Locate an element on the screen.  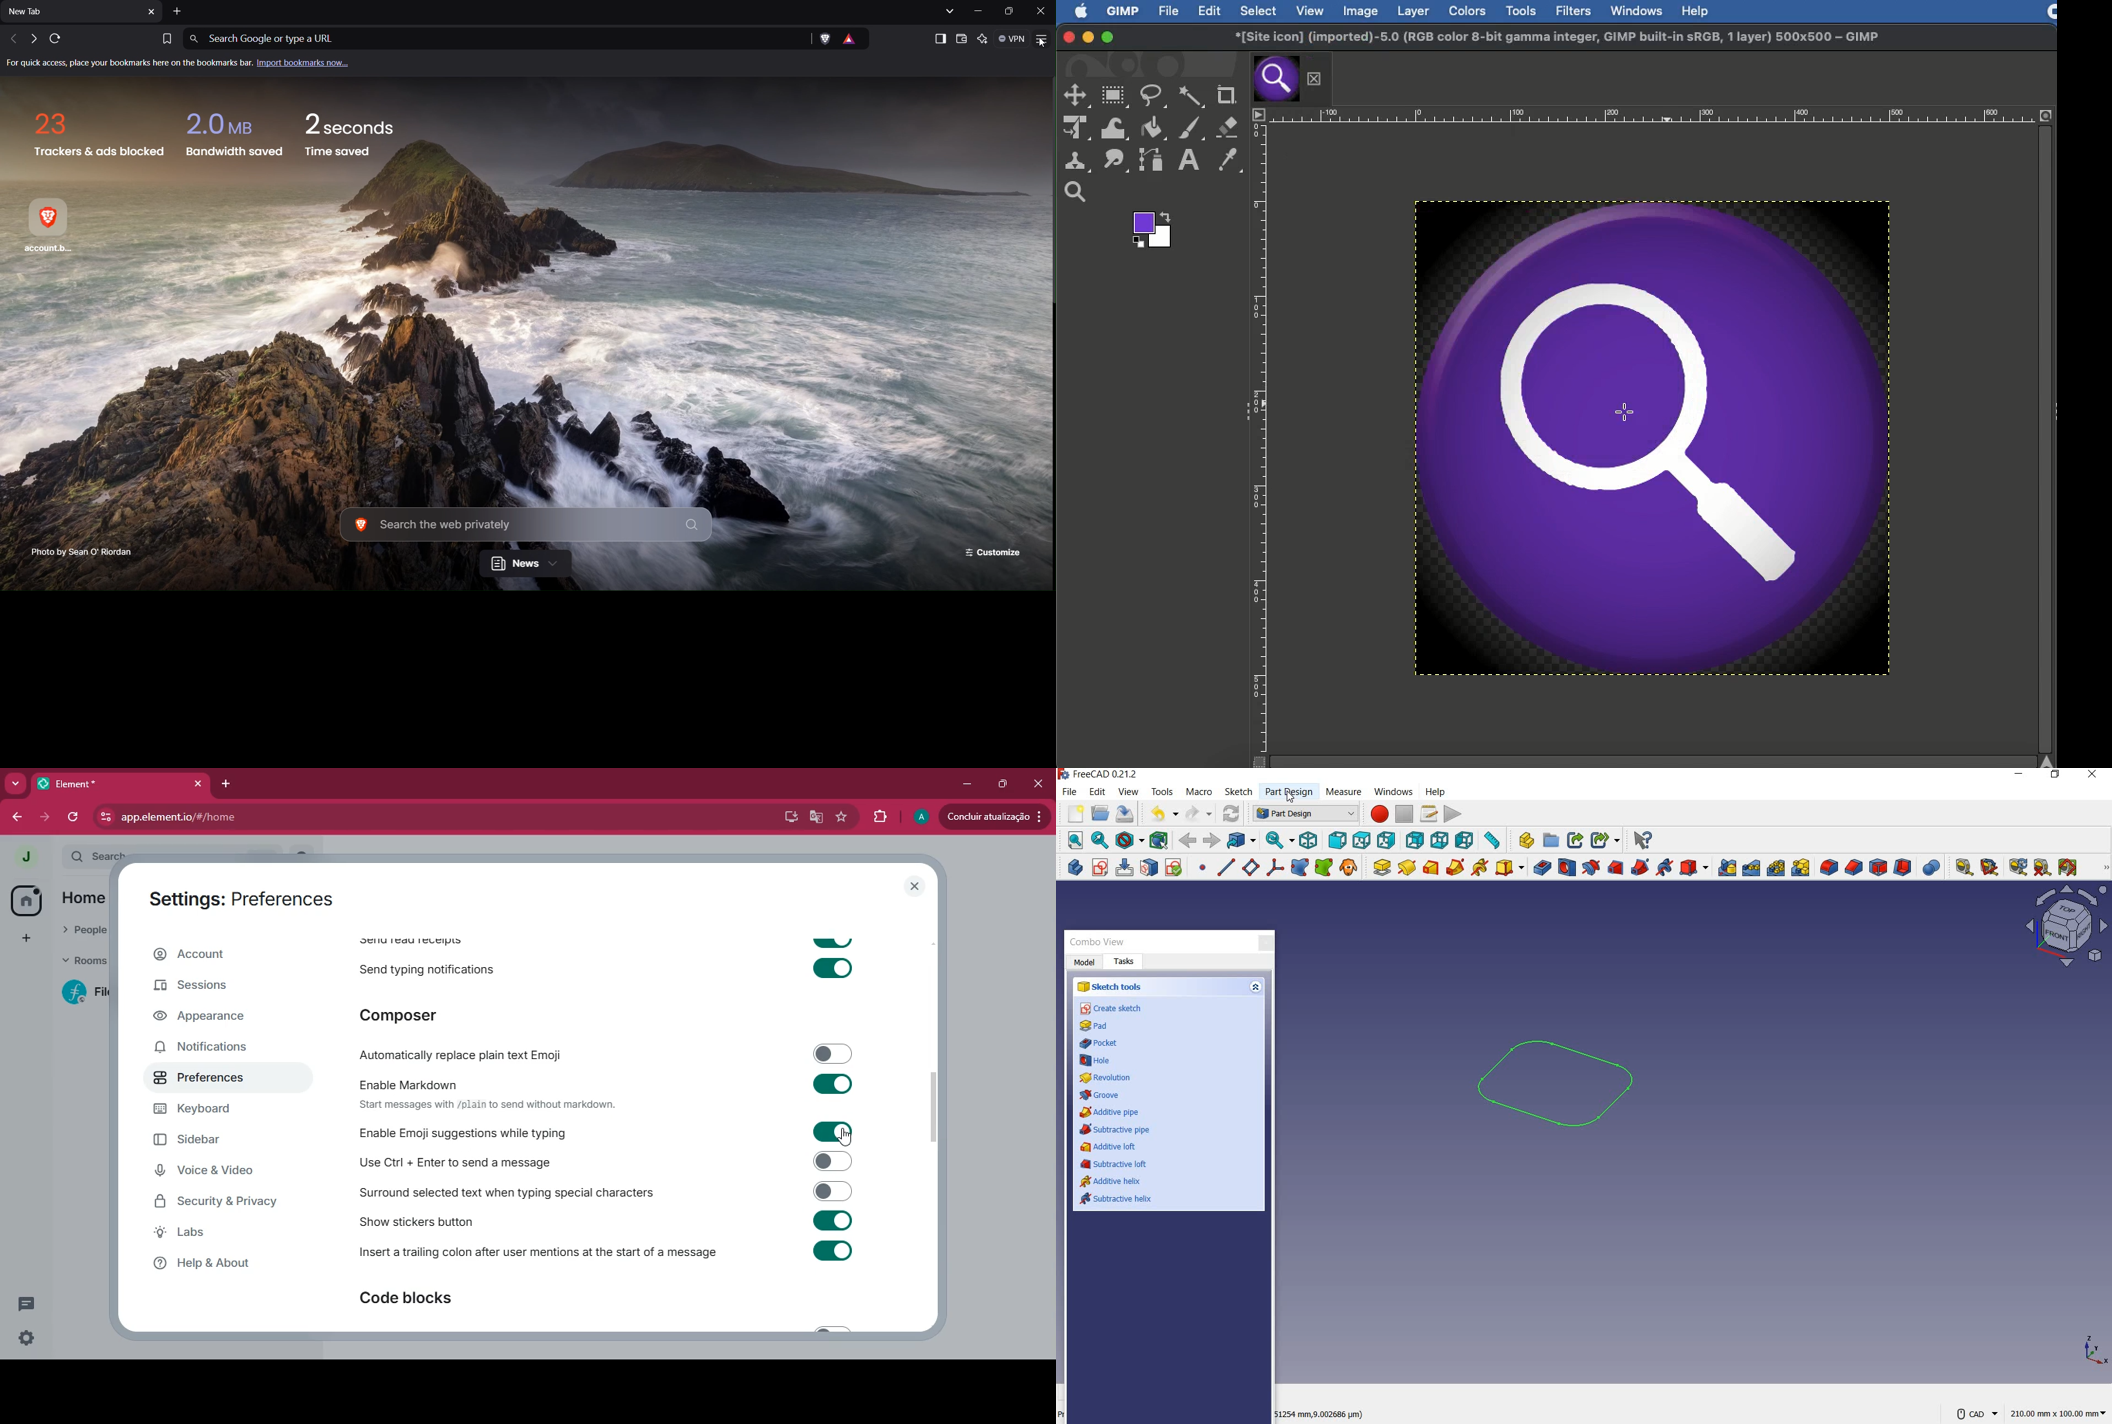
Freeform selection is located at coordinates (1154, 97).